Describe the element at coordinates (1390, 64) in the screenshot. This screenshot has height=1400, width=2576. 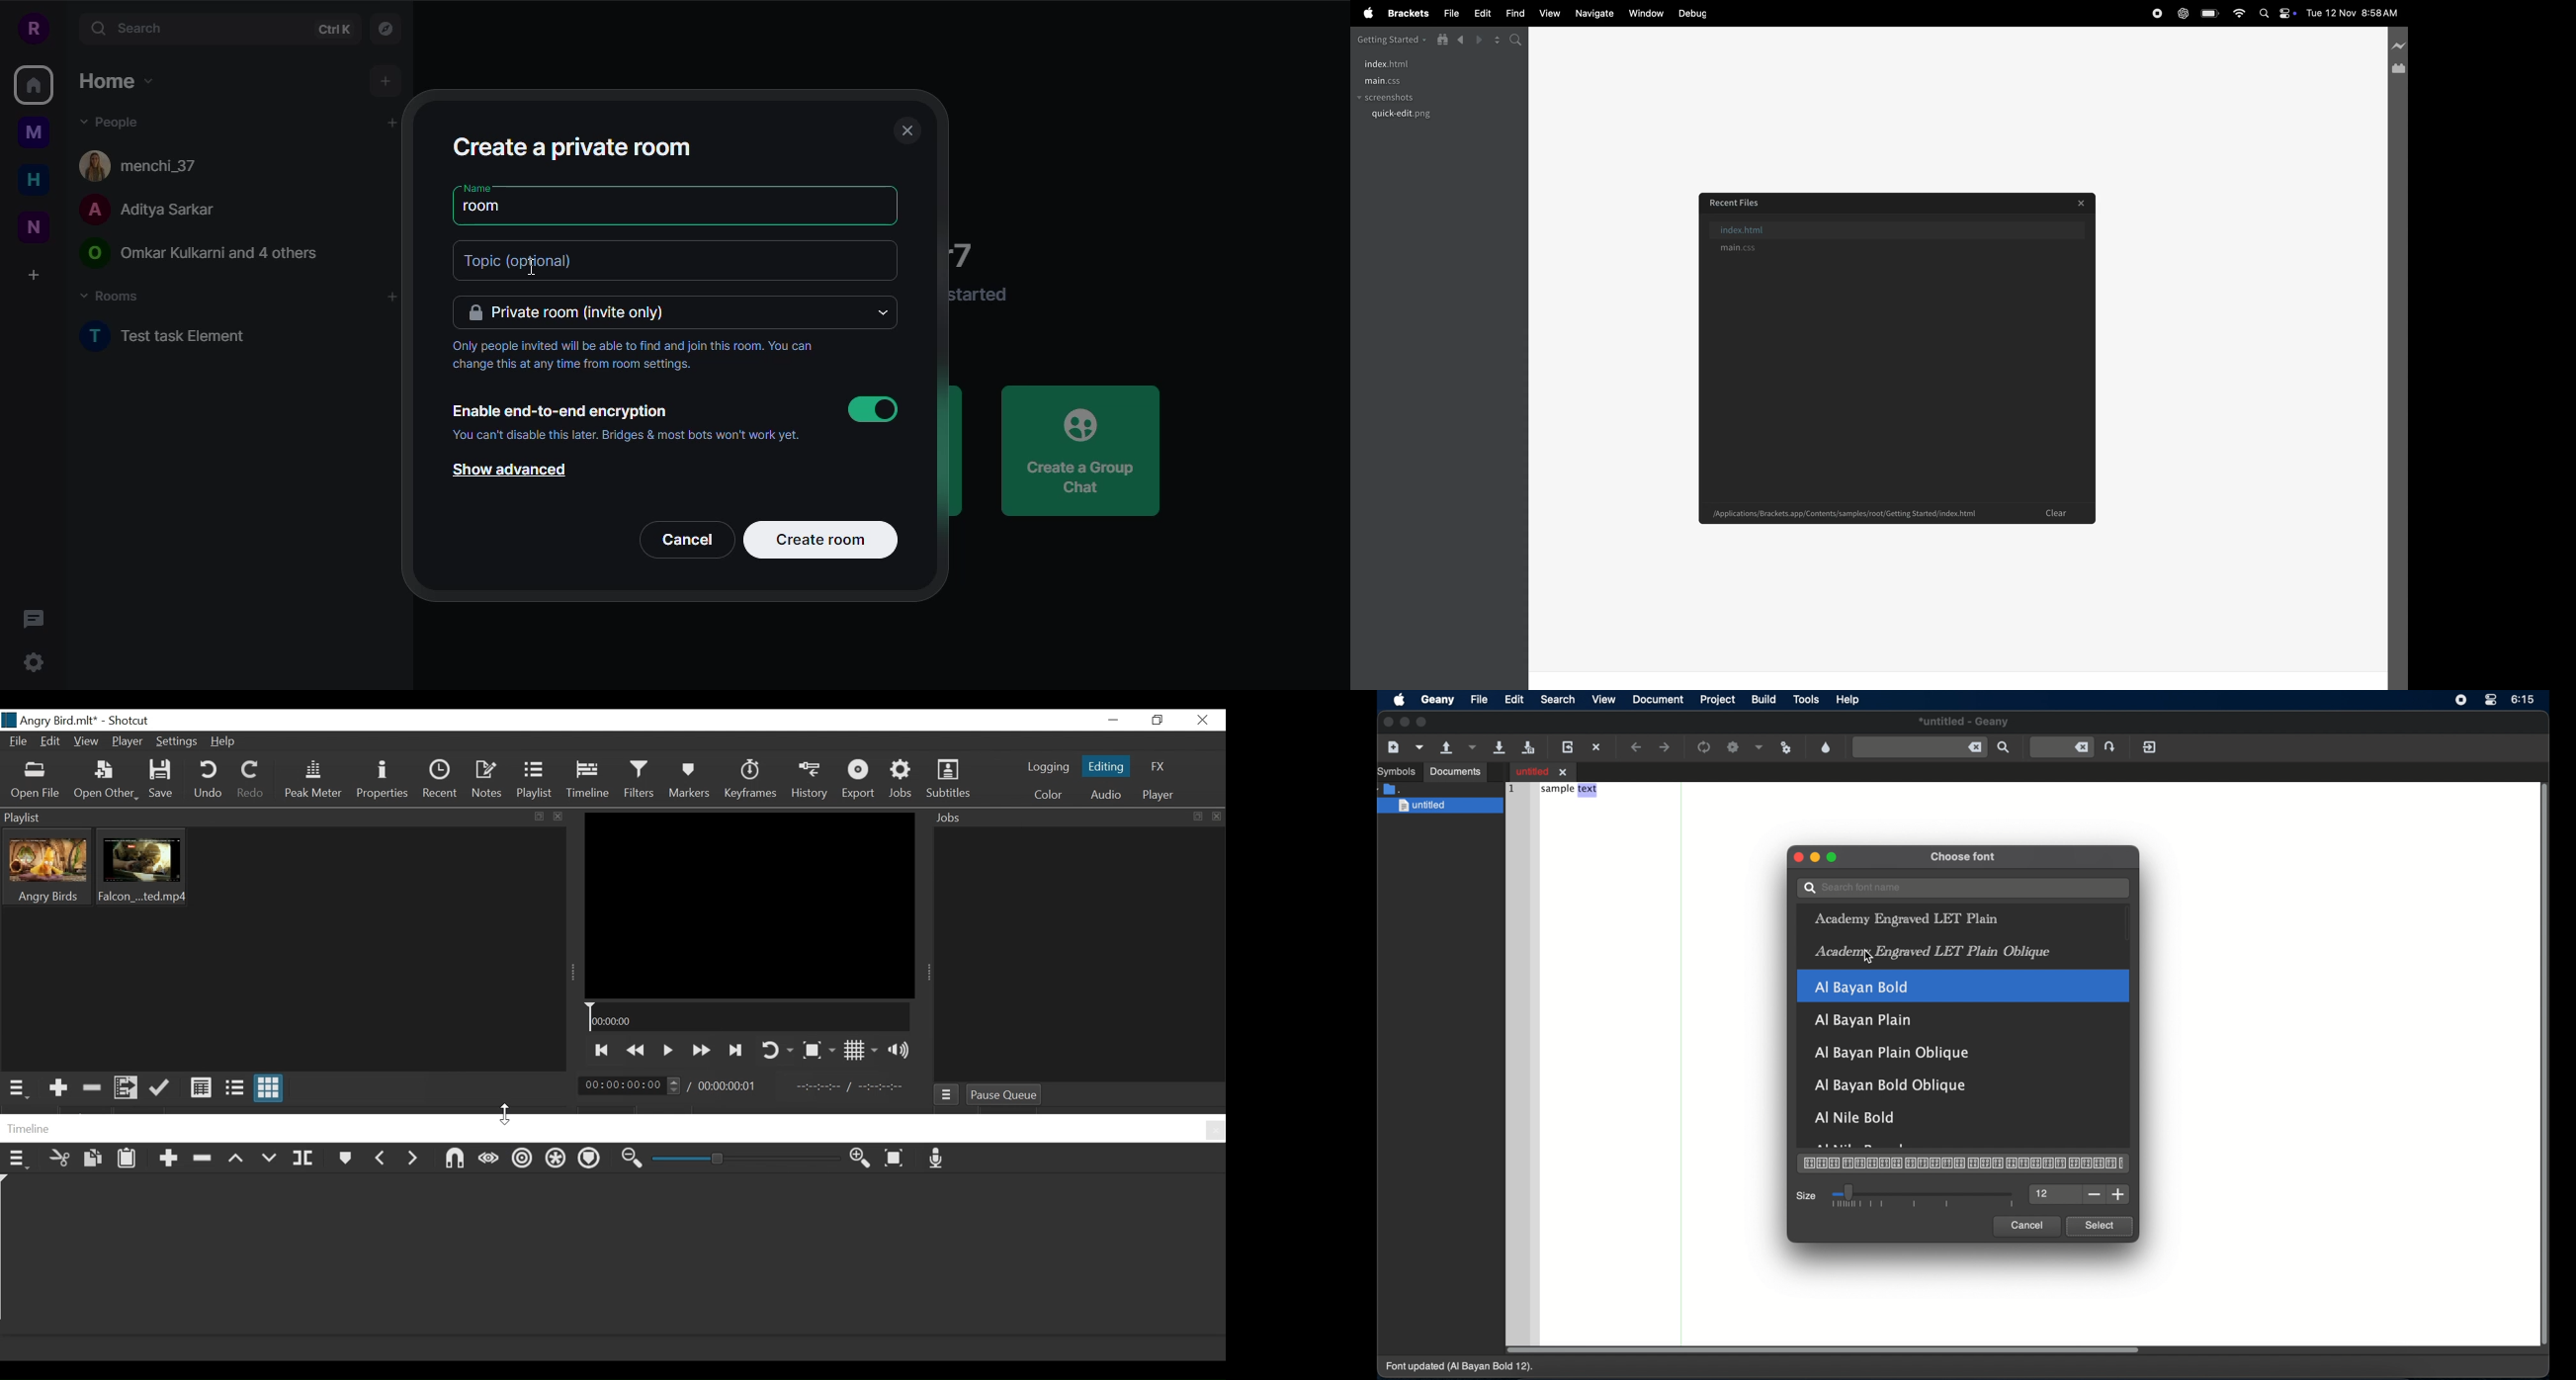
I see `index.html` at that location.